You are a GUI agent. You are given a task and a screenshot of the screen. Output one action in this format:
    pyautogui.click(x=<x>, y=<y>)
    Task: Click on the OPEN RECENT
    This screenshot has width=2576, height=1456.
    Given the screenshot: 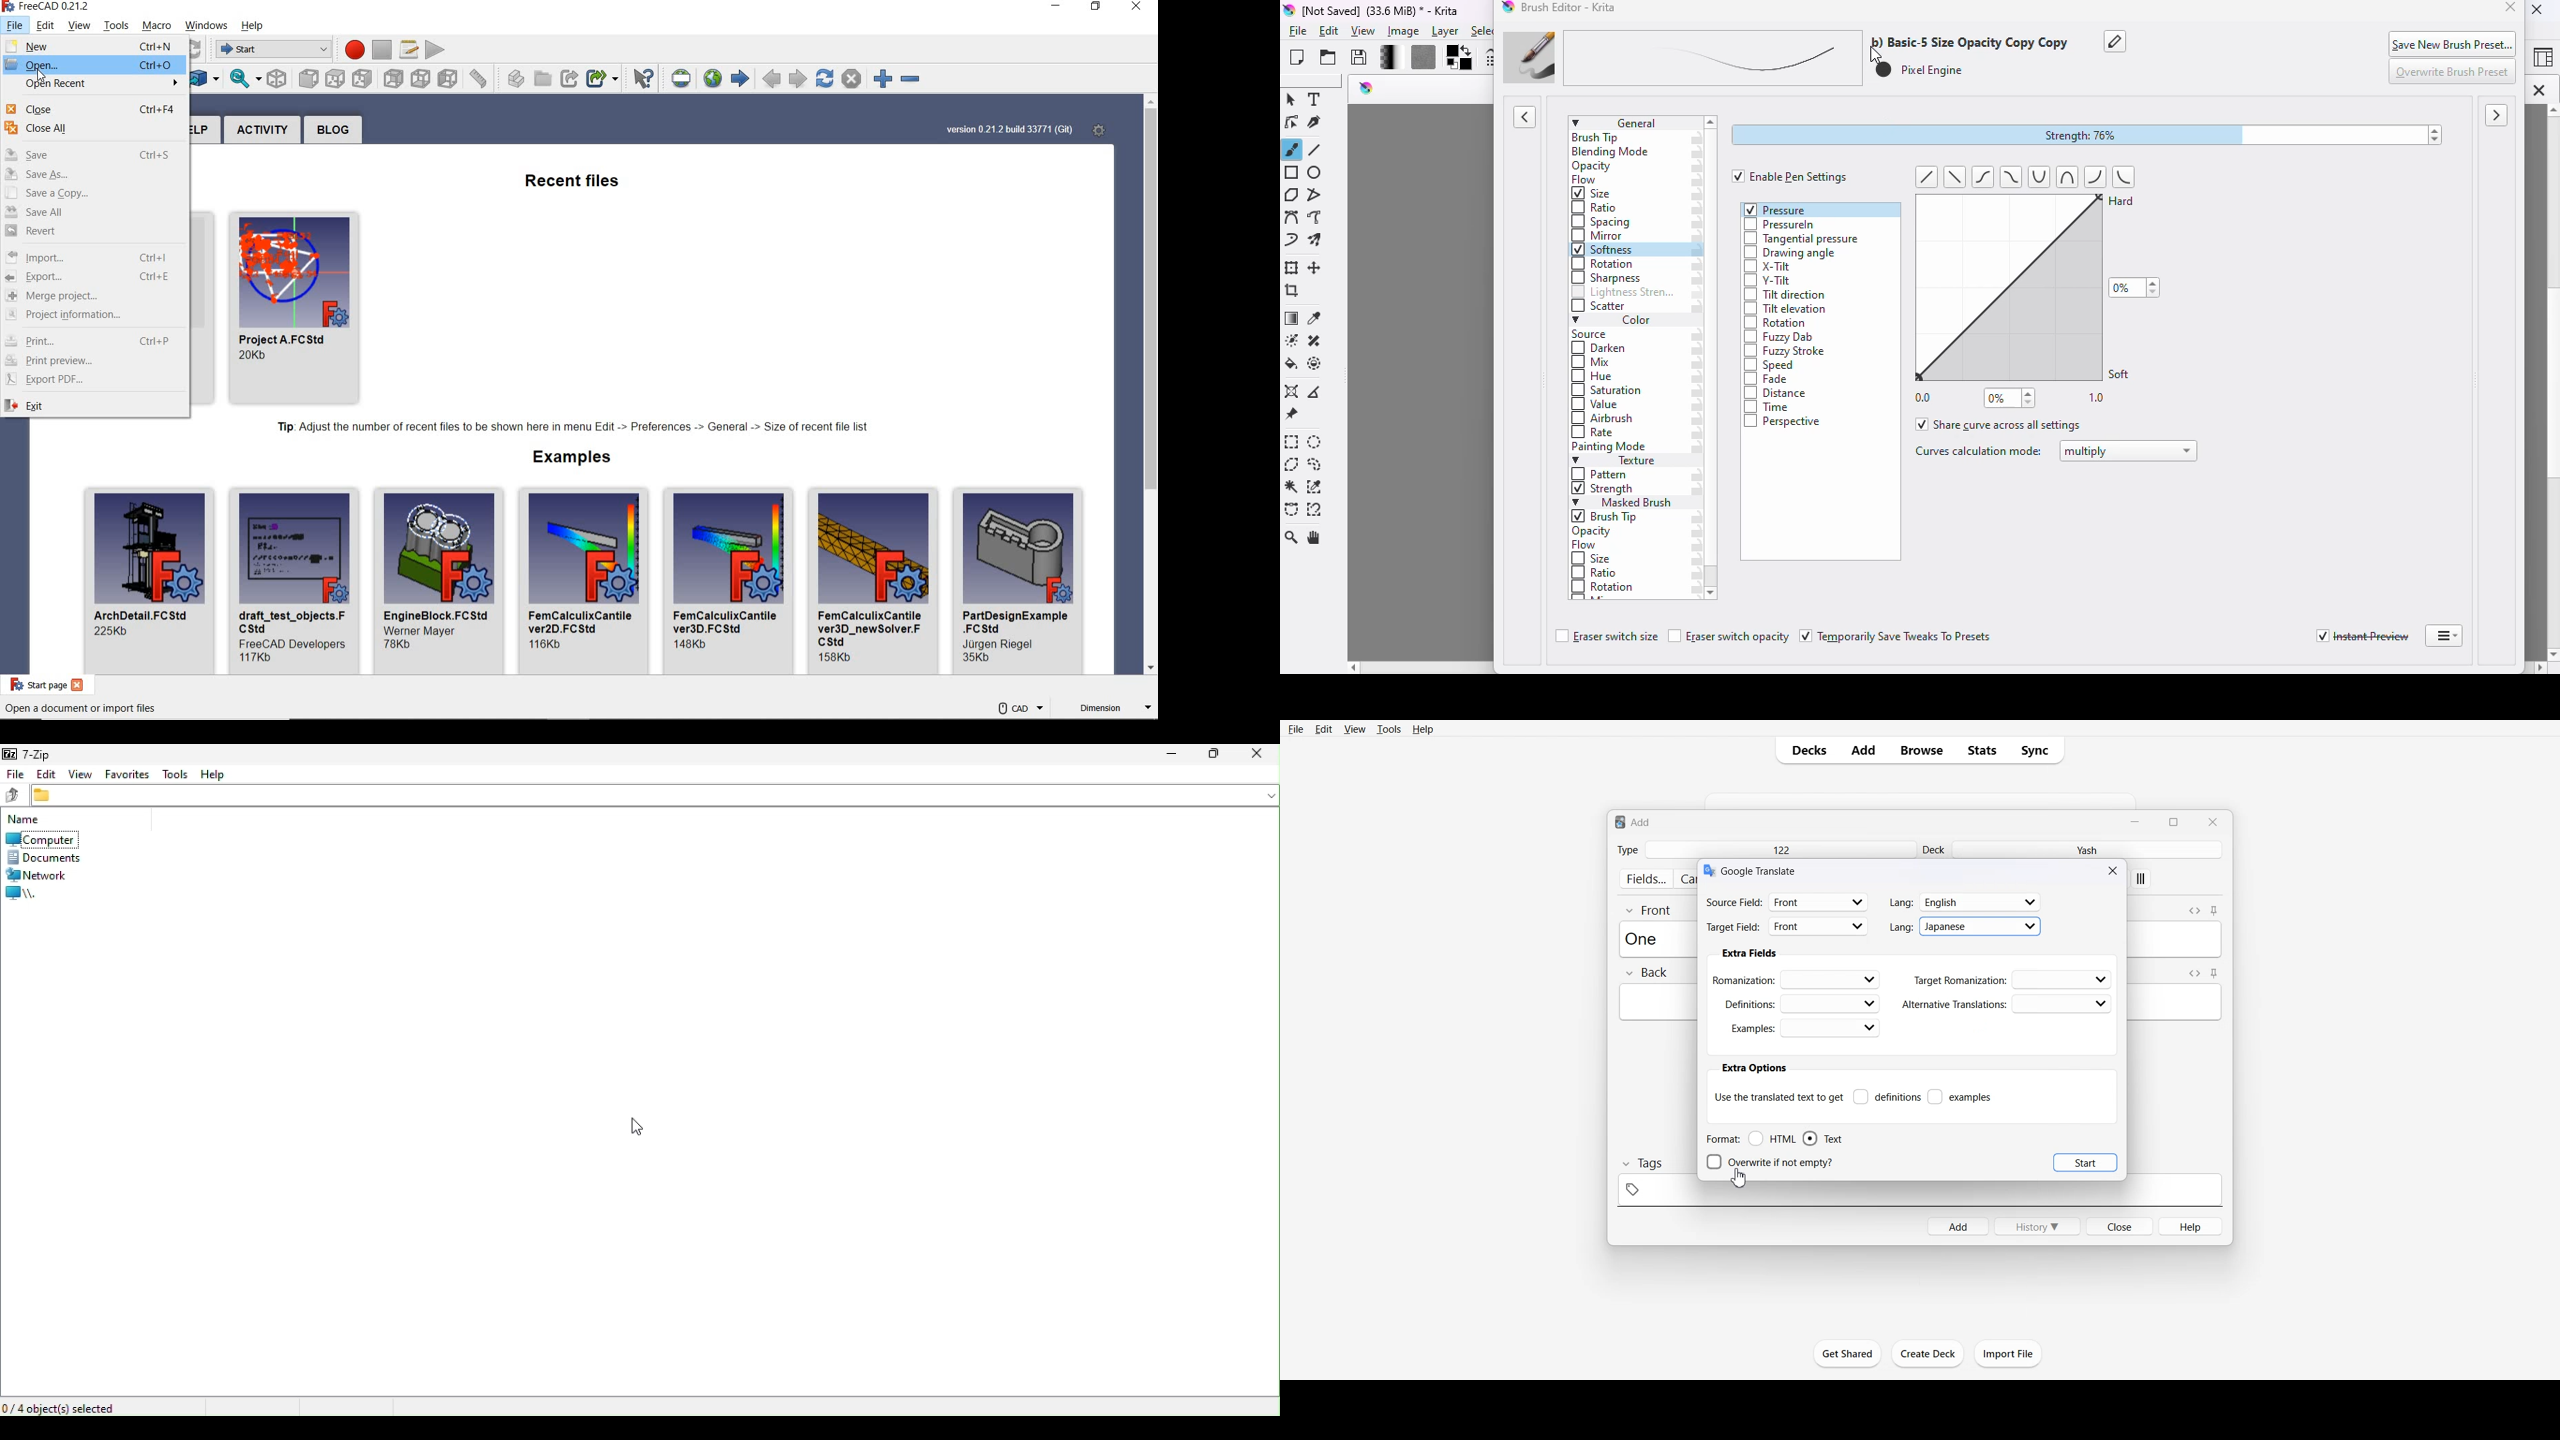 What is the action you would take?
    pyautogui.click(x=93, y=86)
    